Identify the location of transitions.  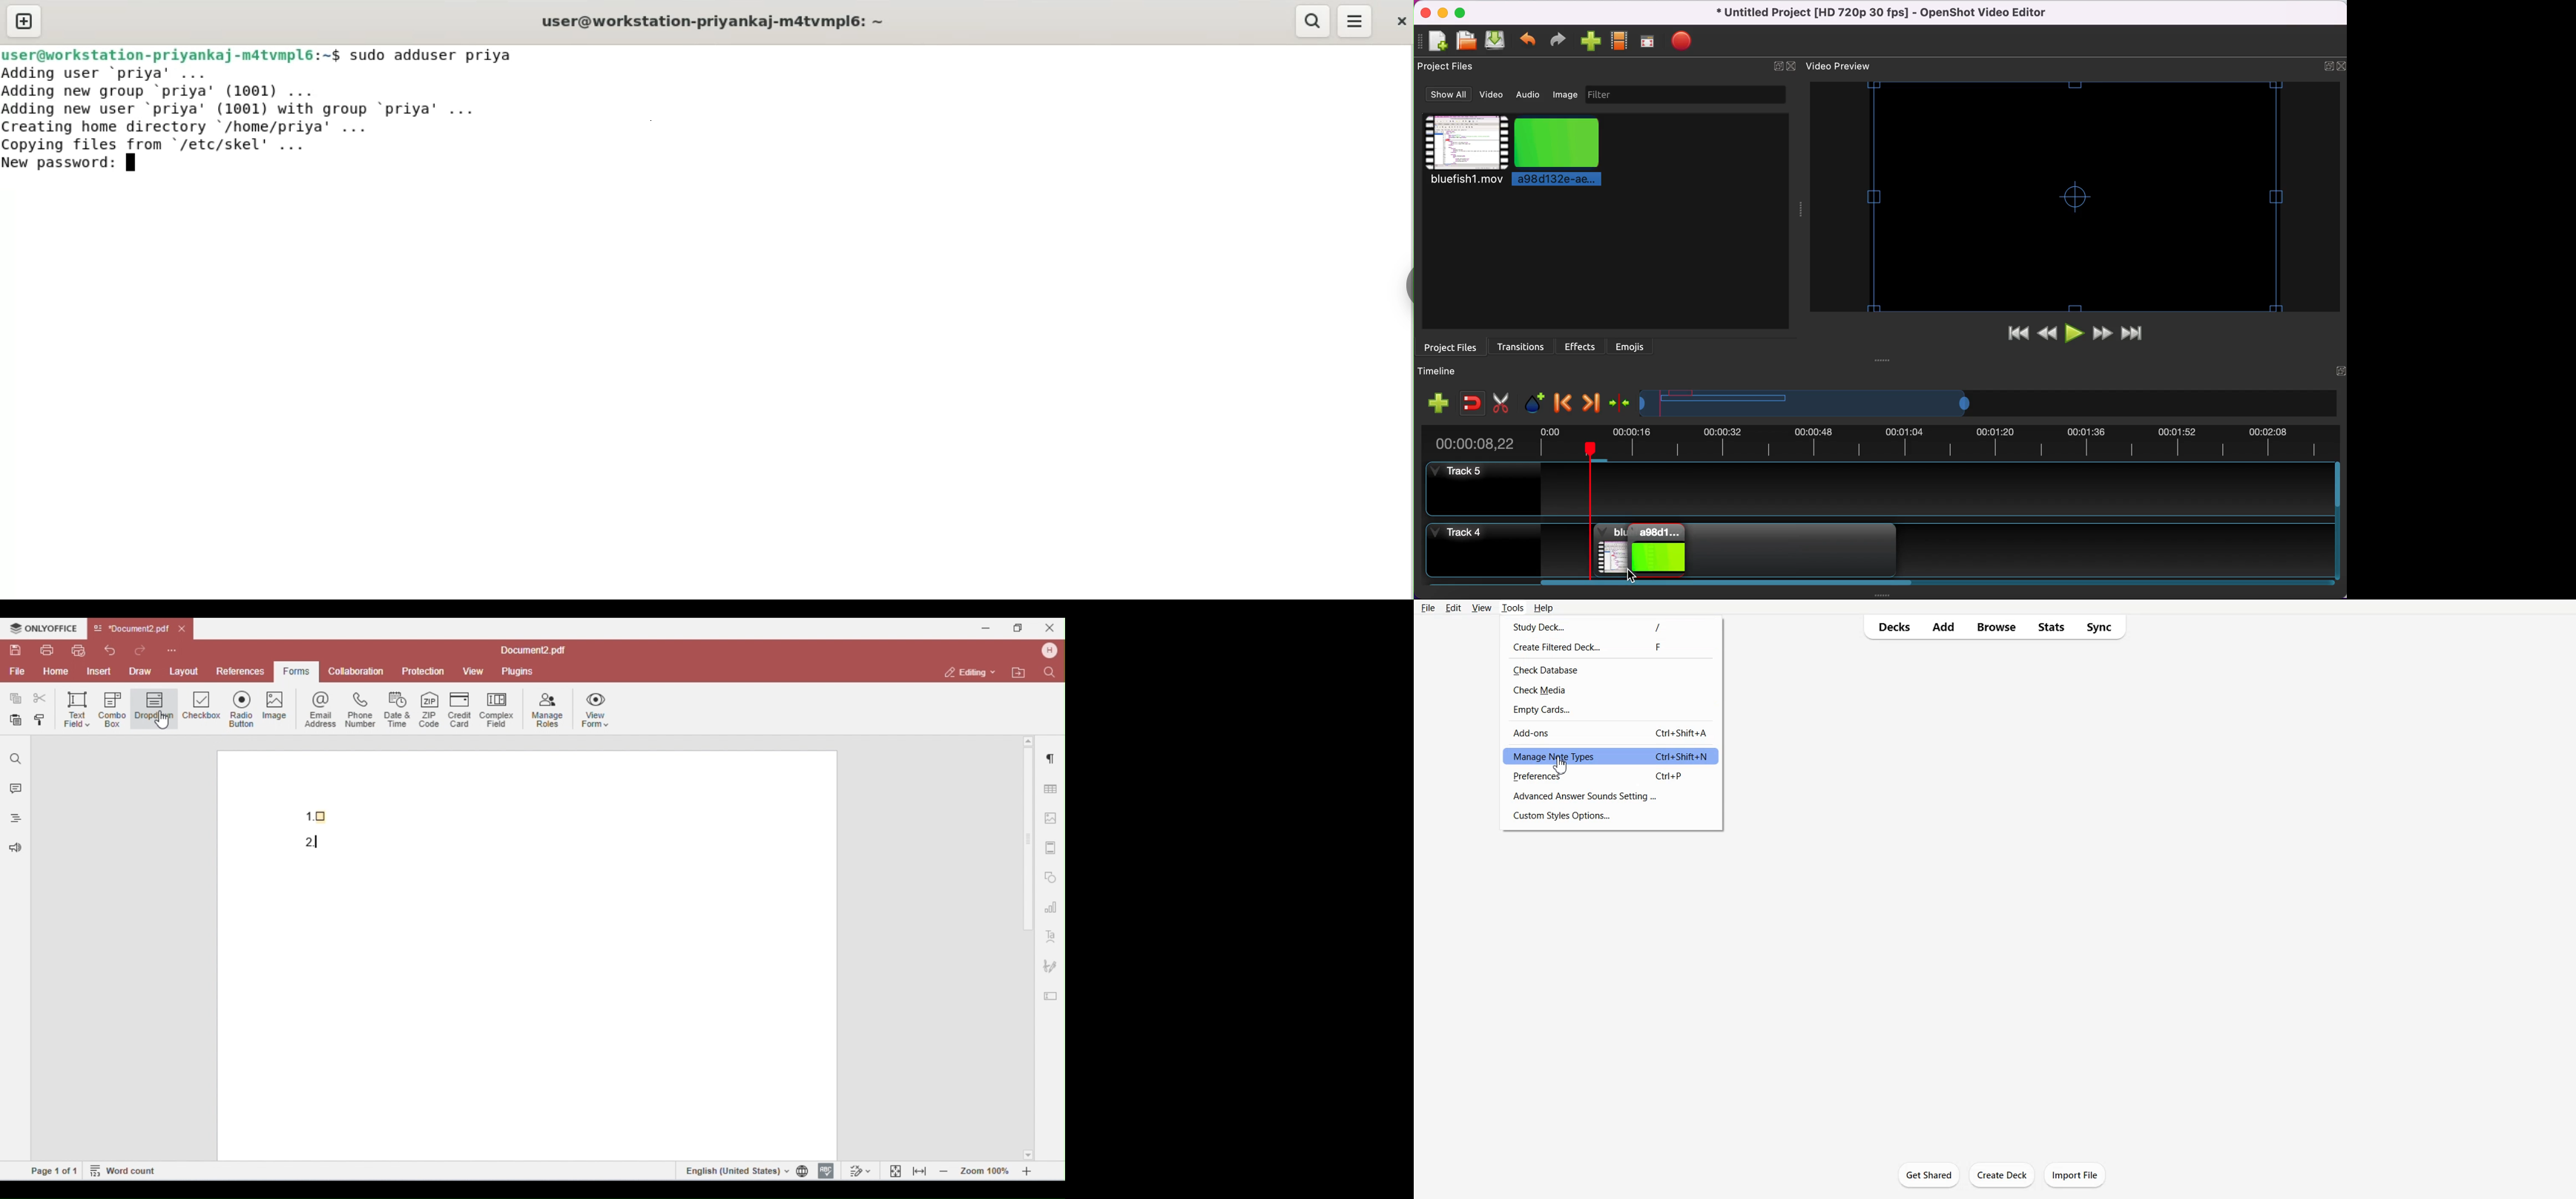
(1522, 346).